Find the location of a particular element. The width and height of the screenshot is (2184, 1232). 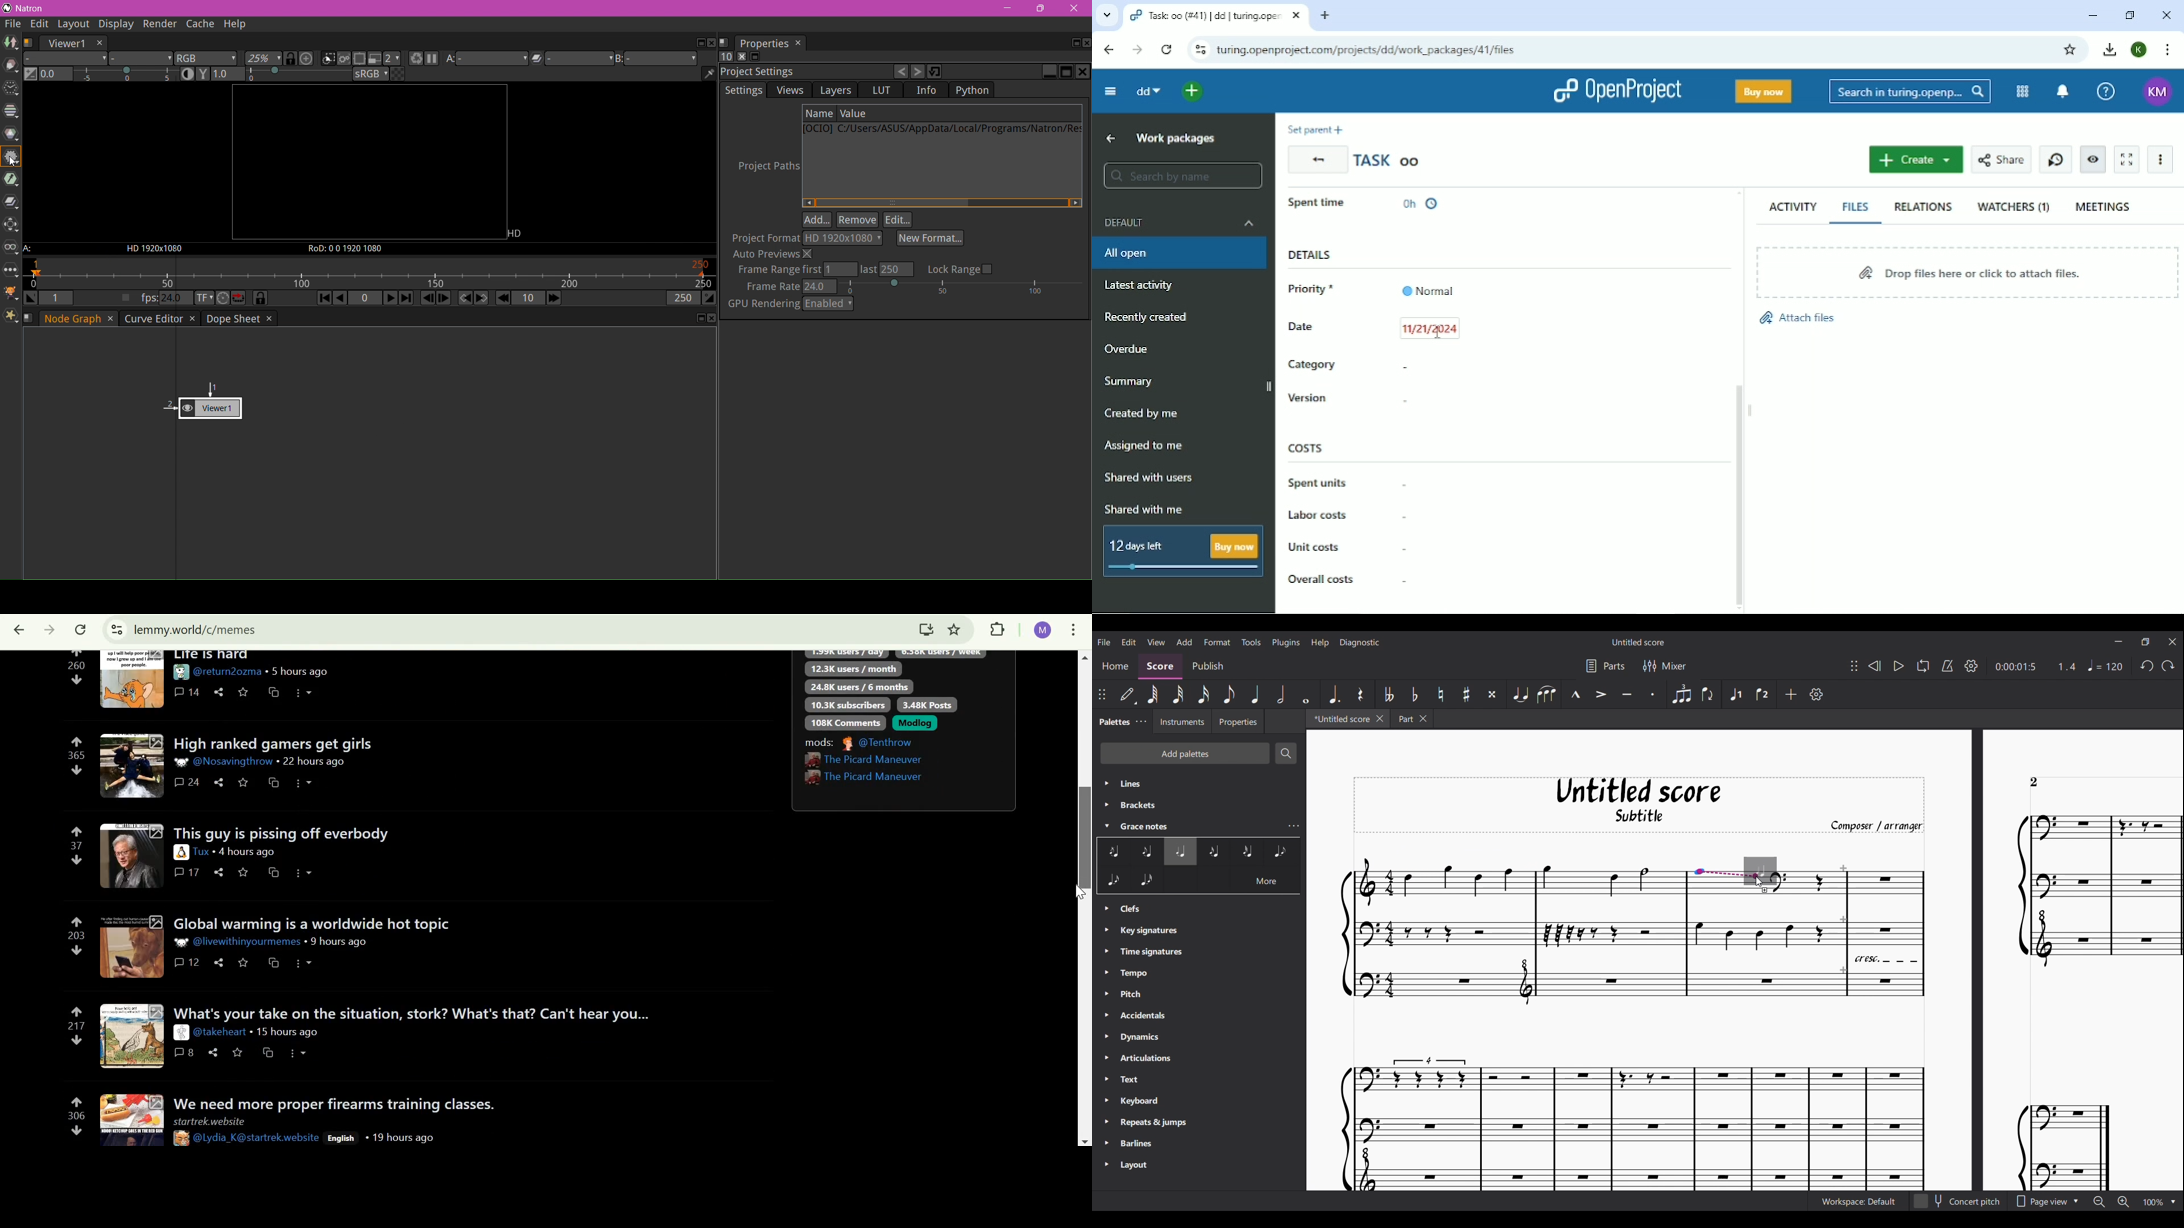

customize and control google chrome is located at coordinates (1074, 632).